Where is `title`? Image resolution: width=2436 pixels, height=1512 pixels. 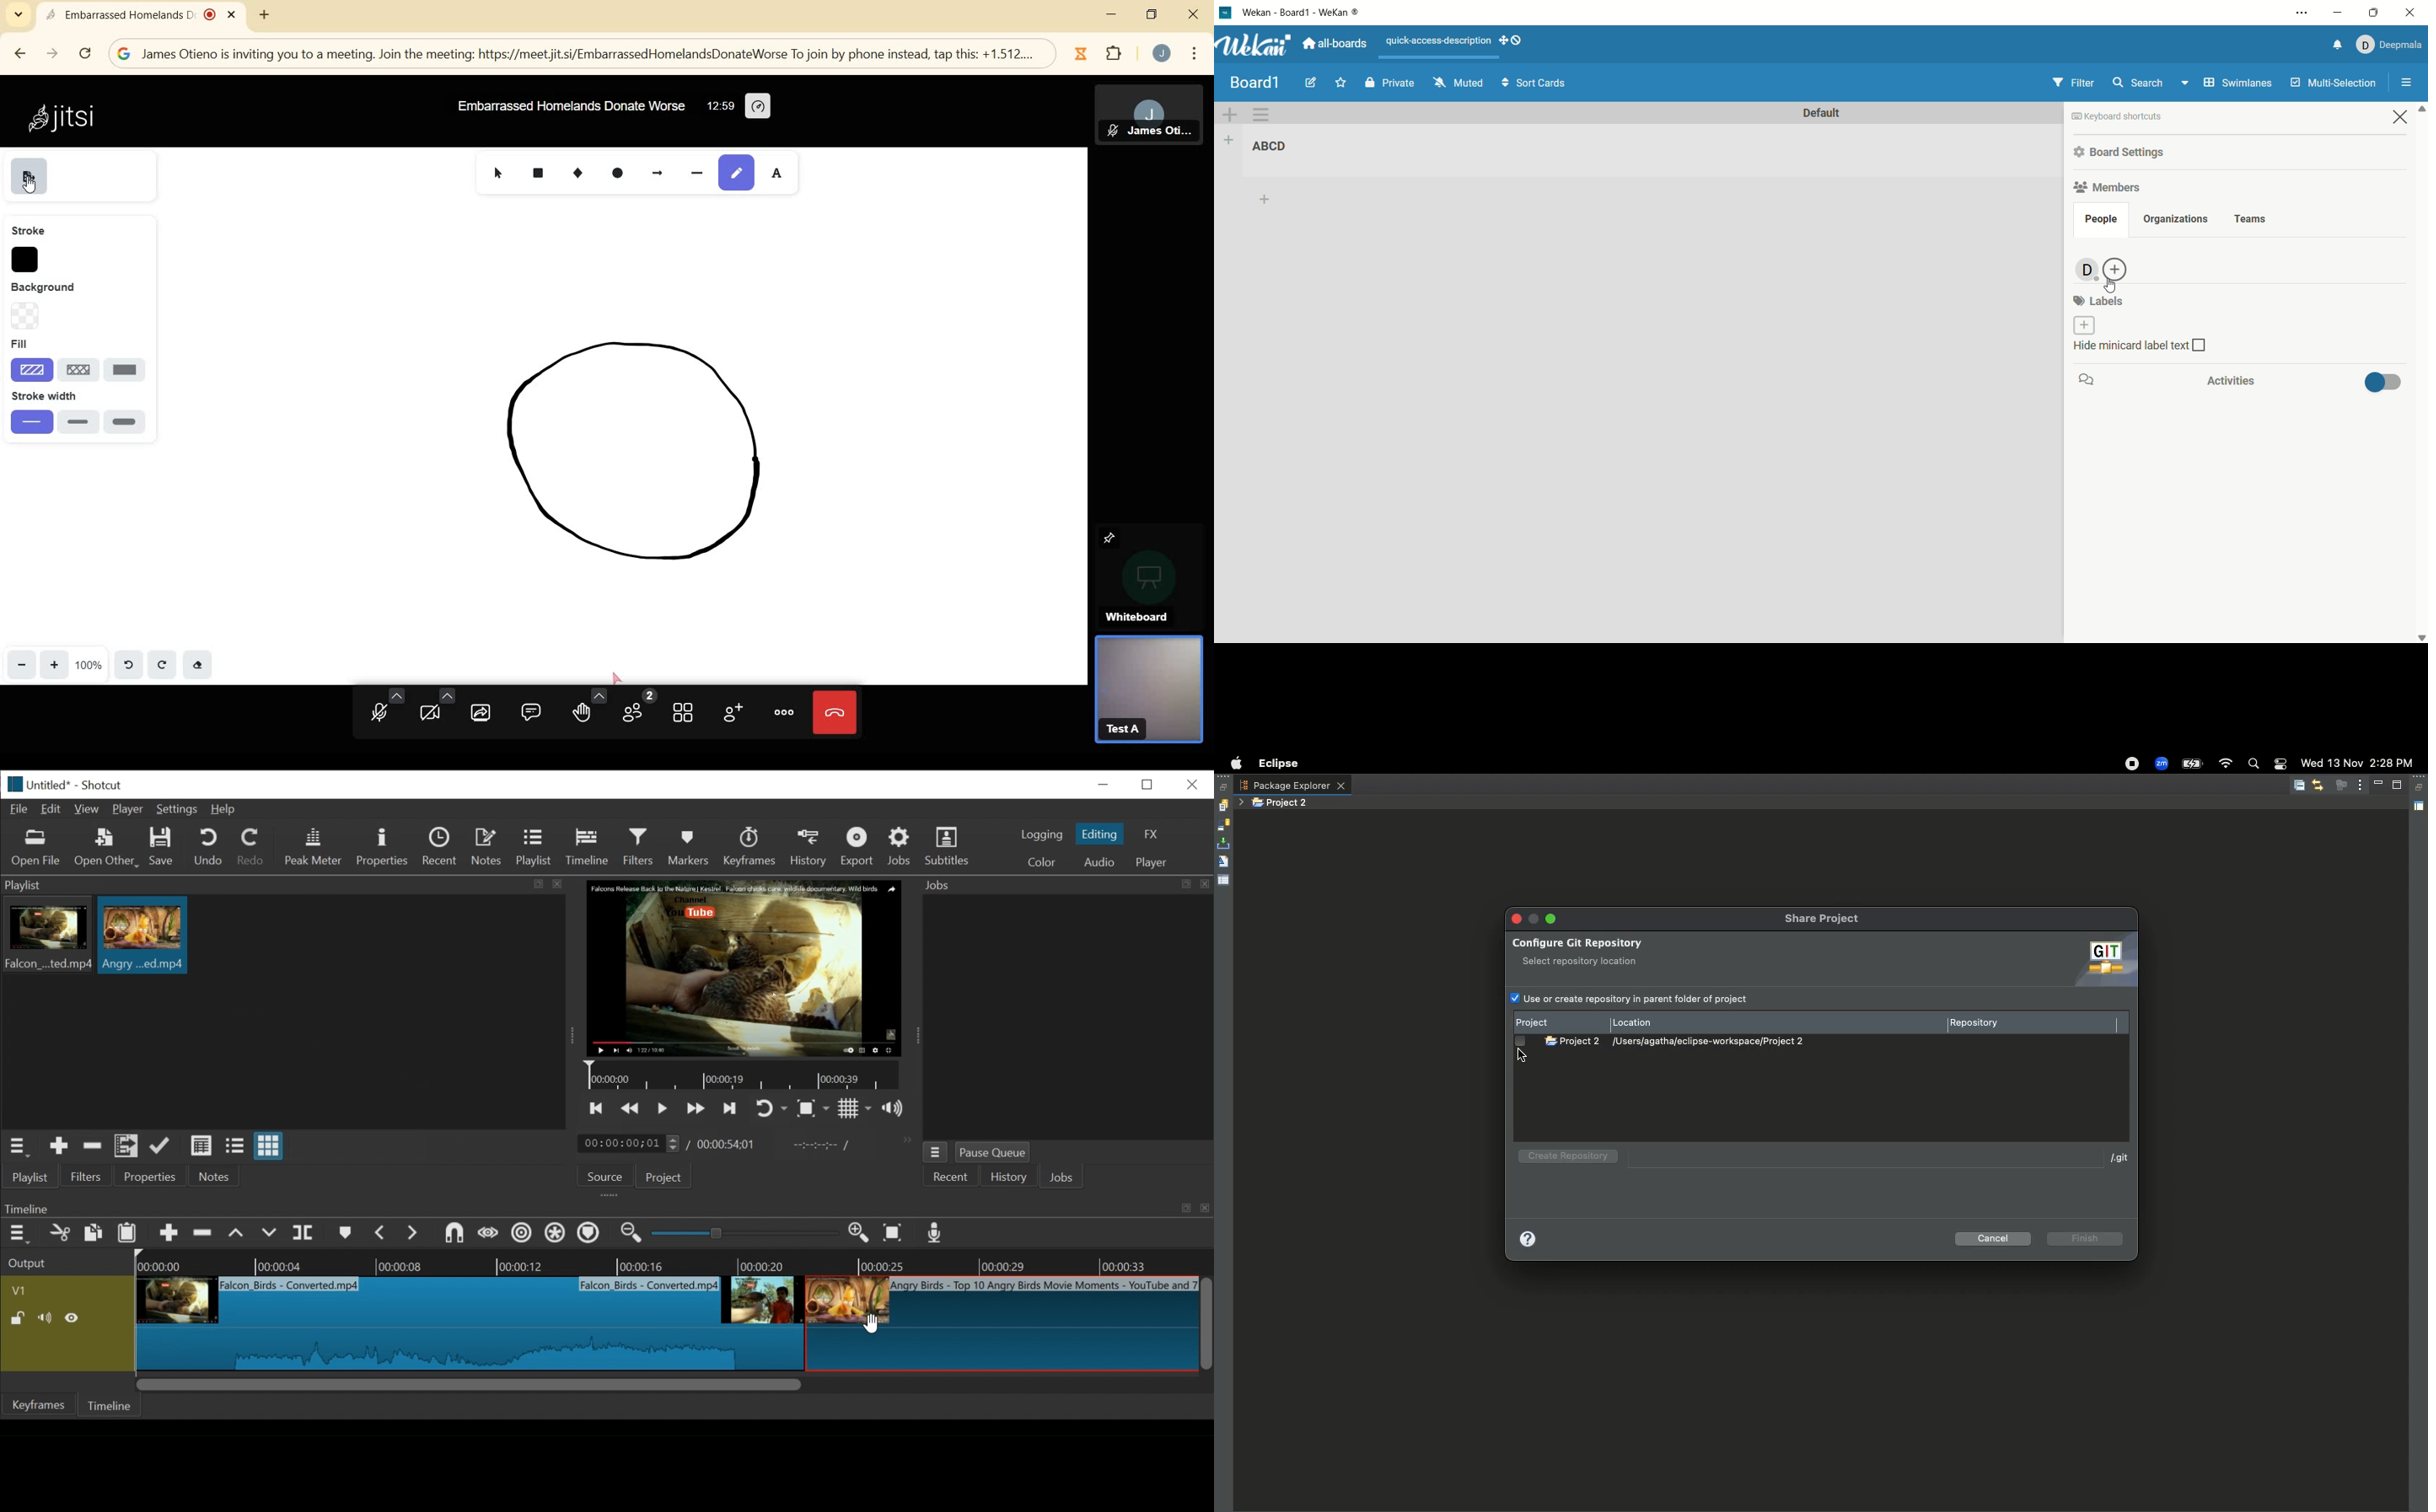 title is located at coordinates (1303, 12).